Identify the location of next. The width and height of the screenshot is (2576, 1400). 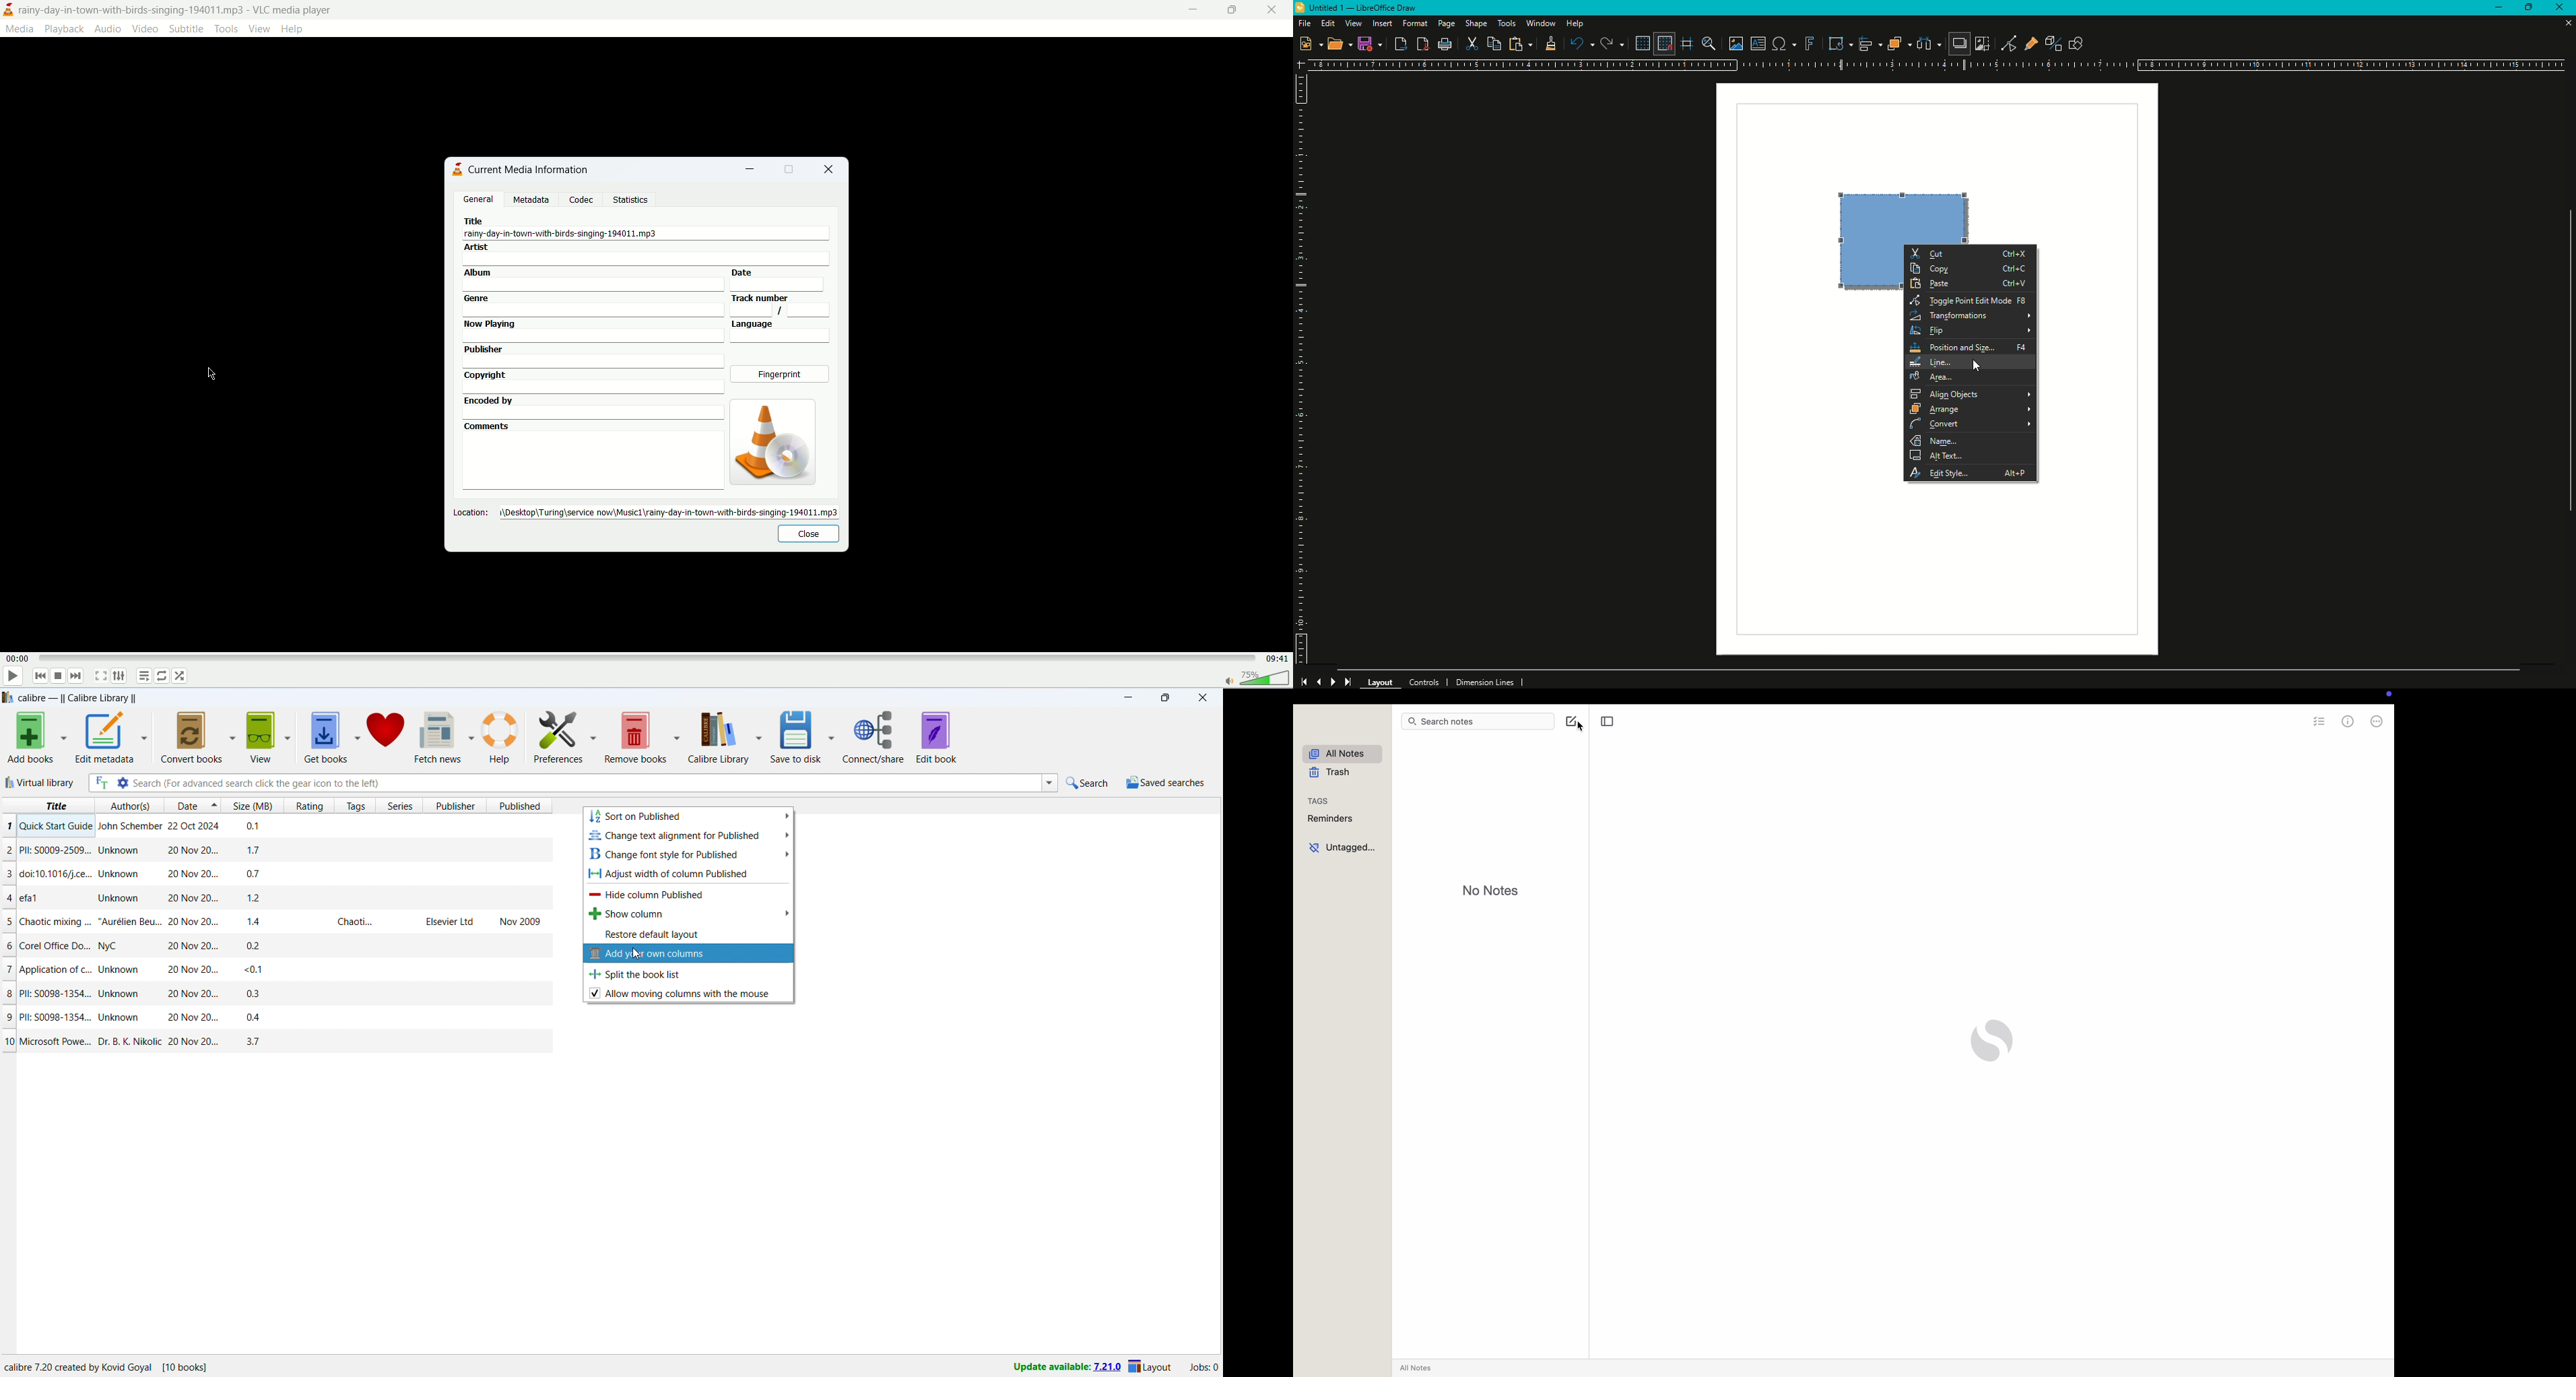
(77, 676).